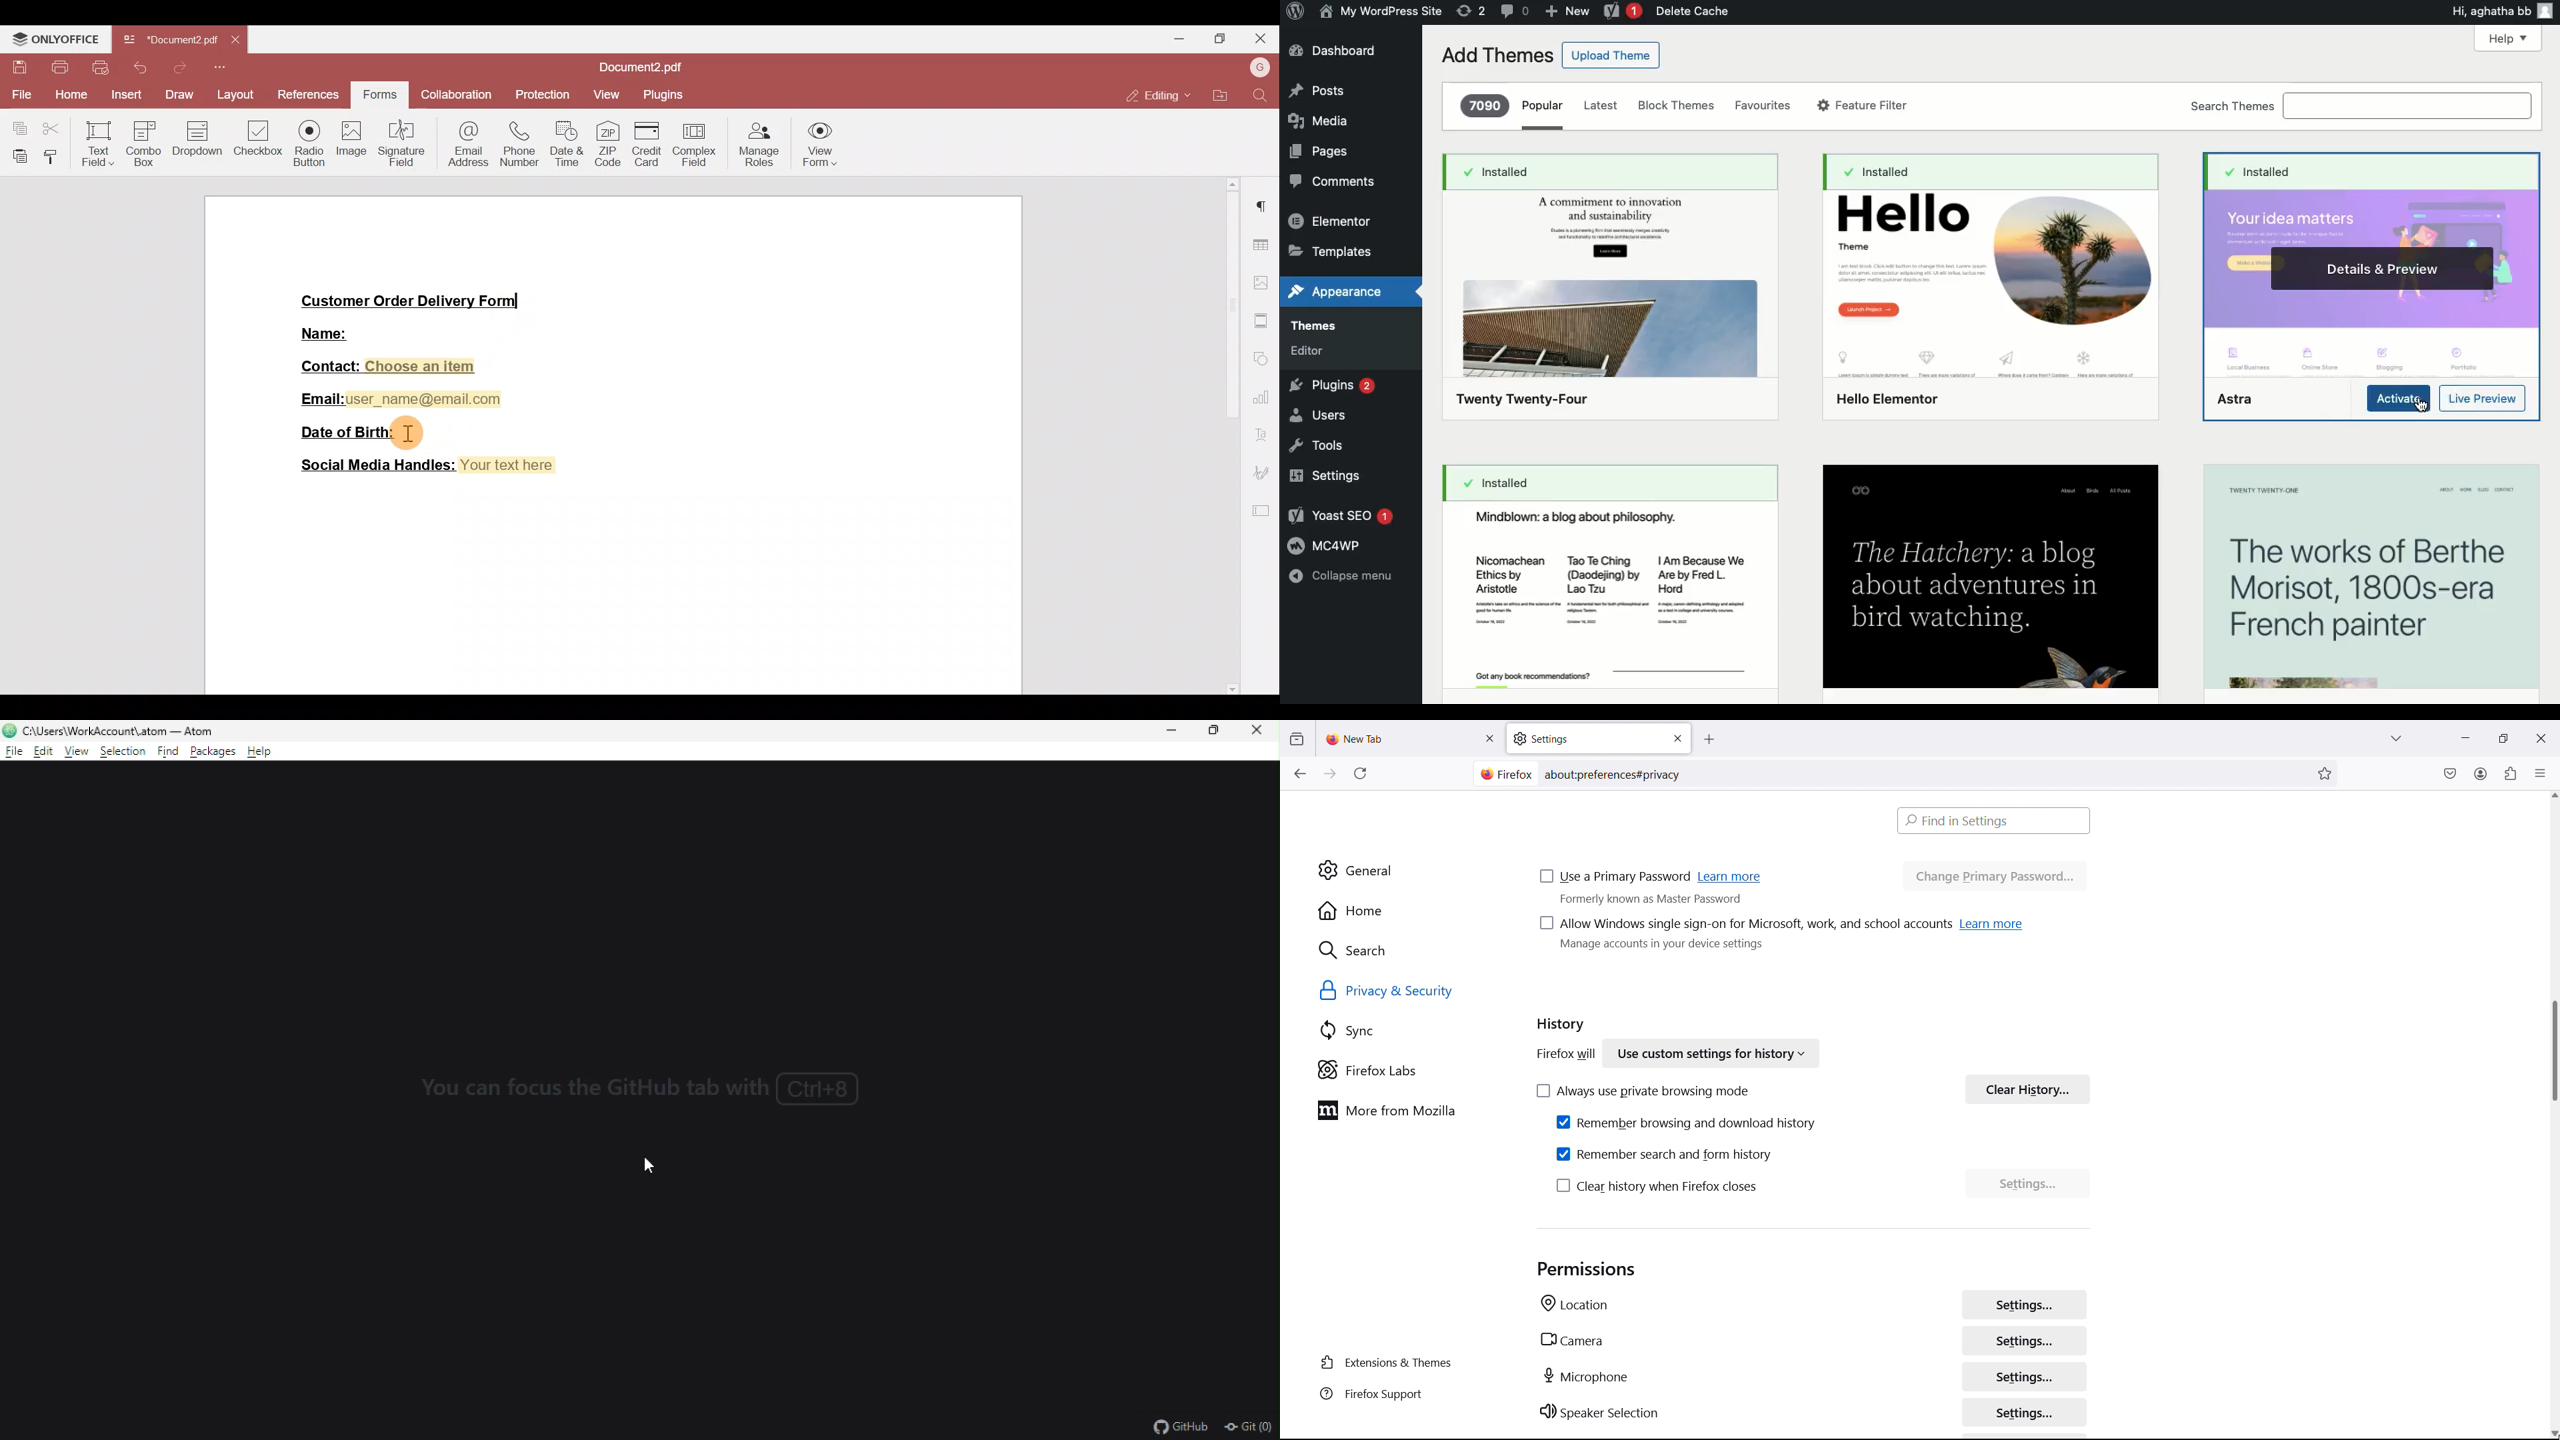 Image resolution: width=2576 pixels, height=1456 pixels. Describe the element at coordinates (1494, 55) in the screenshot. I see `Add themes` at that location.